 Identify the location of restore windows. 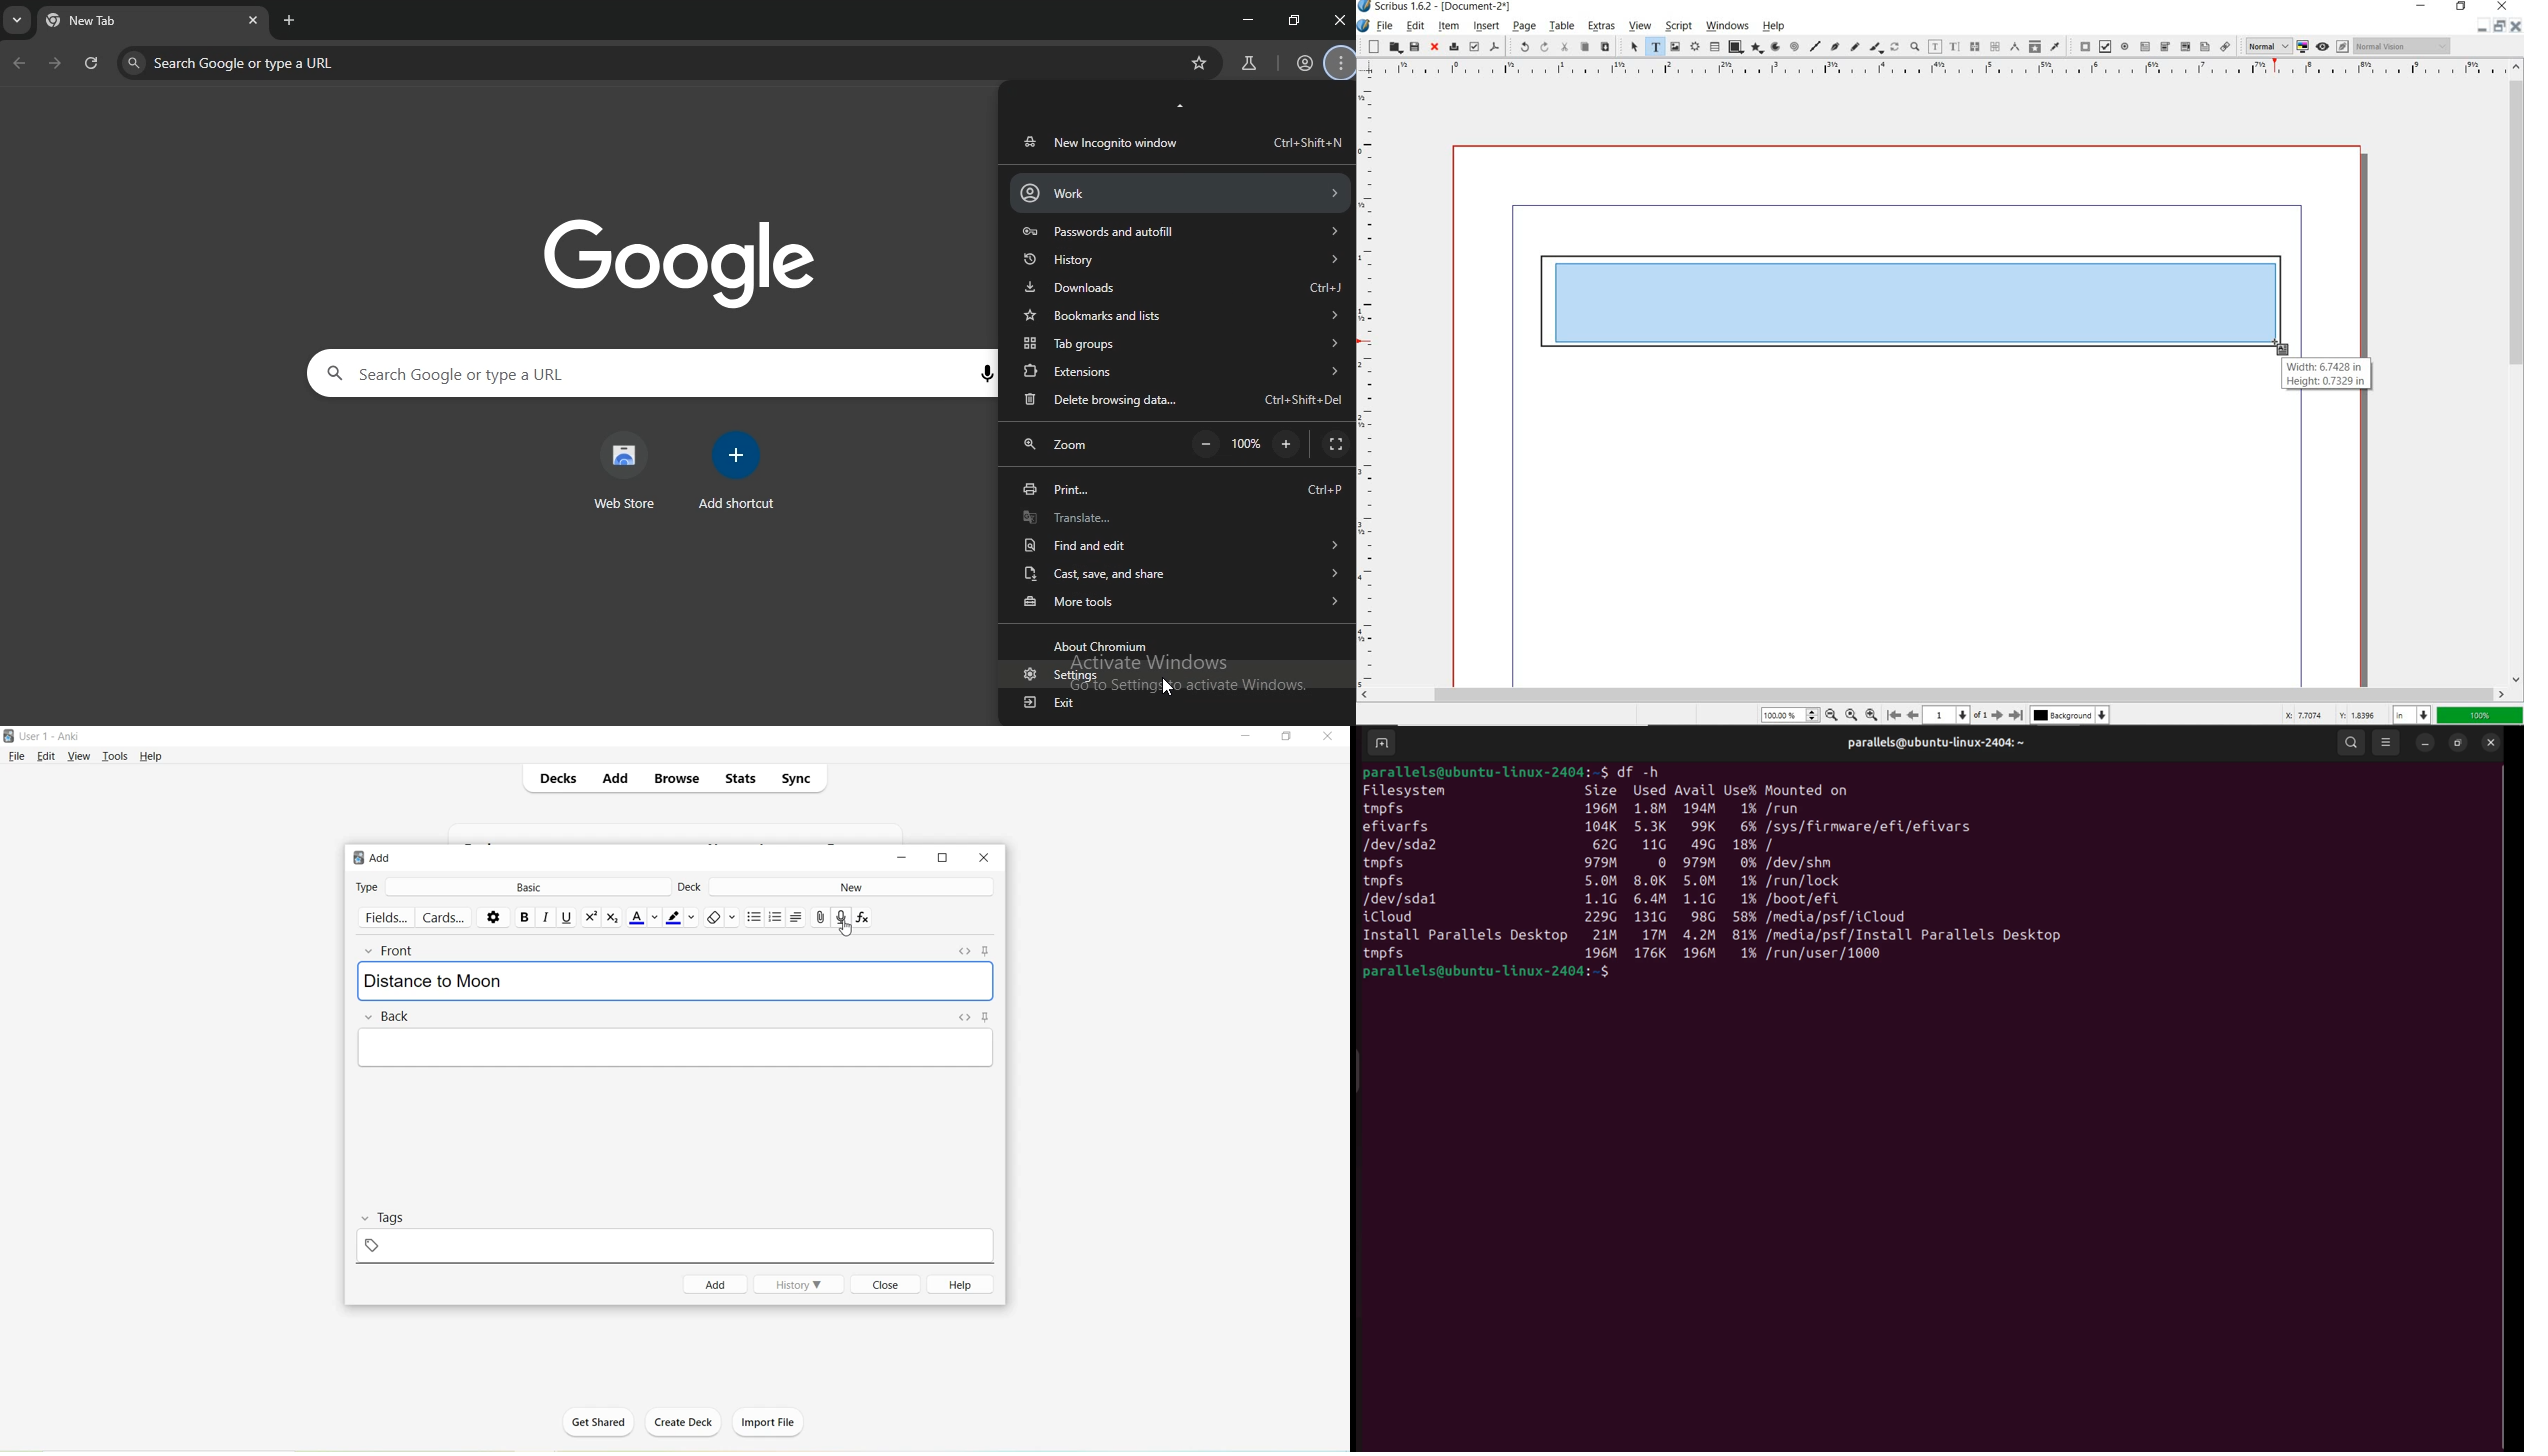
(1295, 20).